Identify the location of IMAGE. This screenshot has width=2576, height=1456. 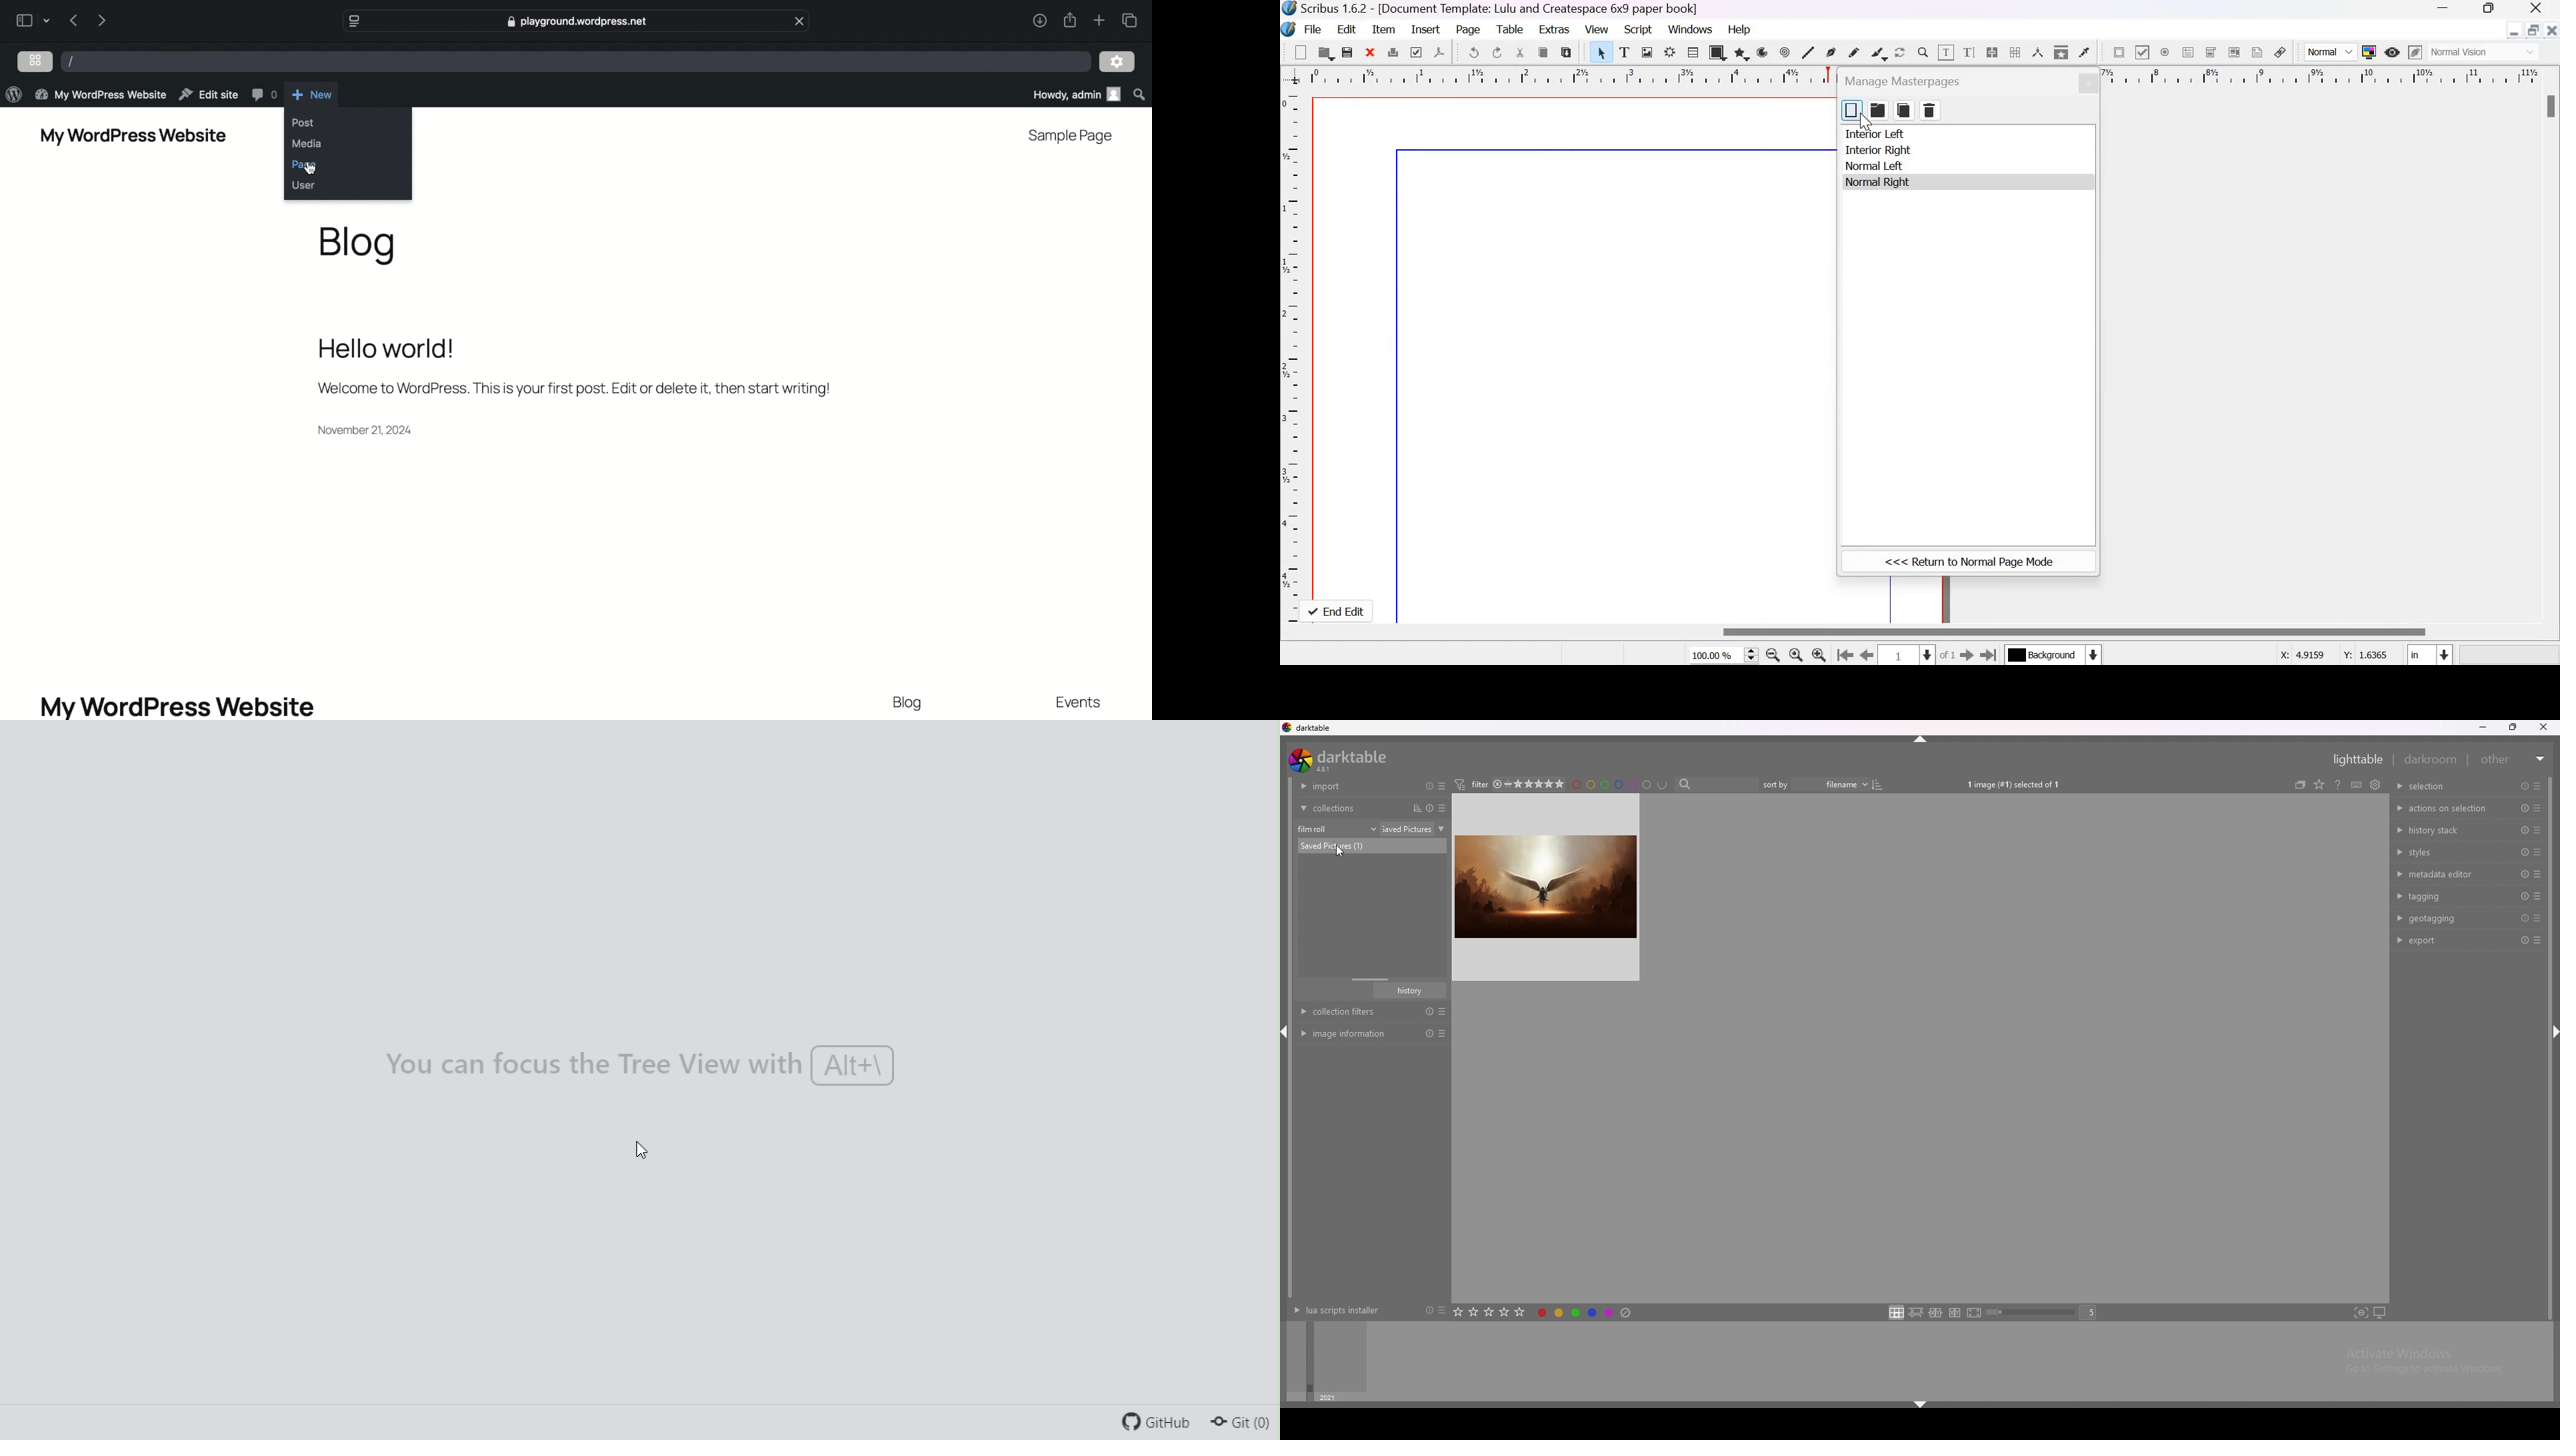
(1549, 887).